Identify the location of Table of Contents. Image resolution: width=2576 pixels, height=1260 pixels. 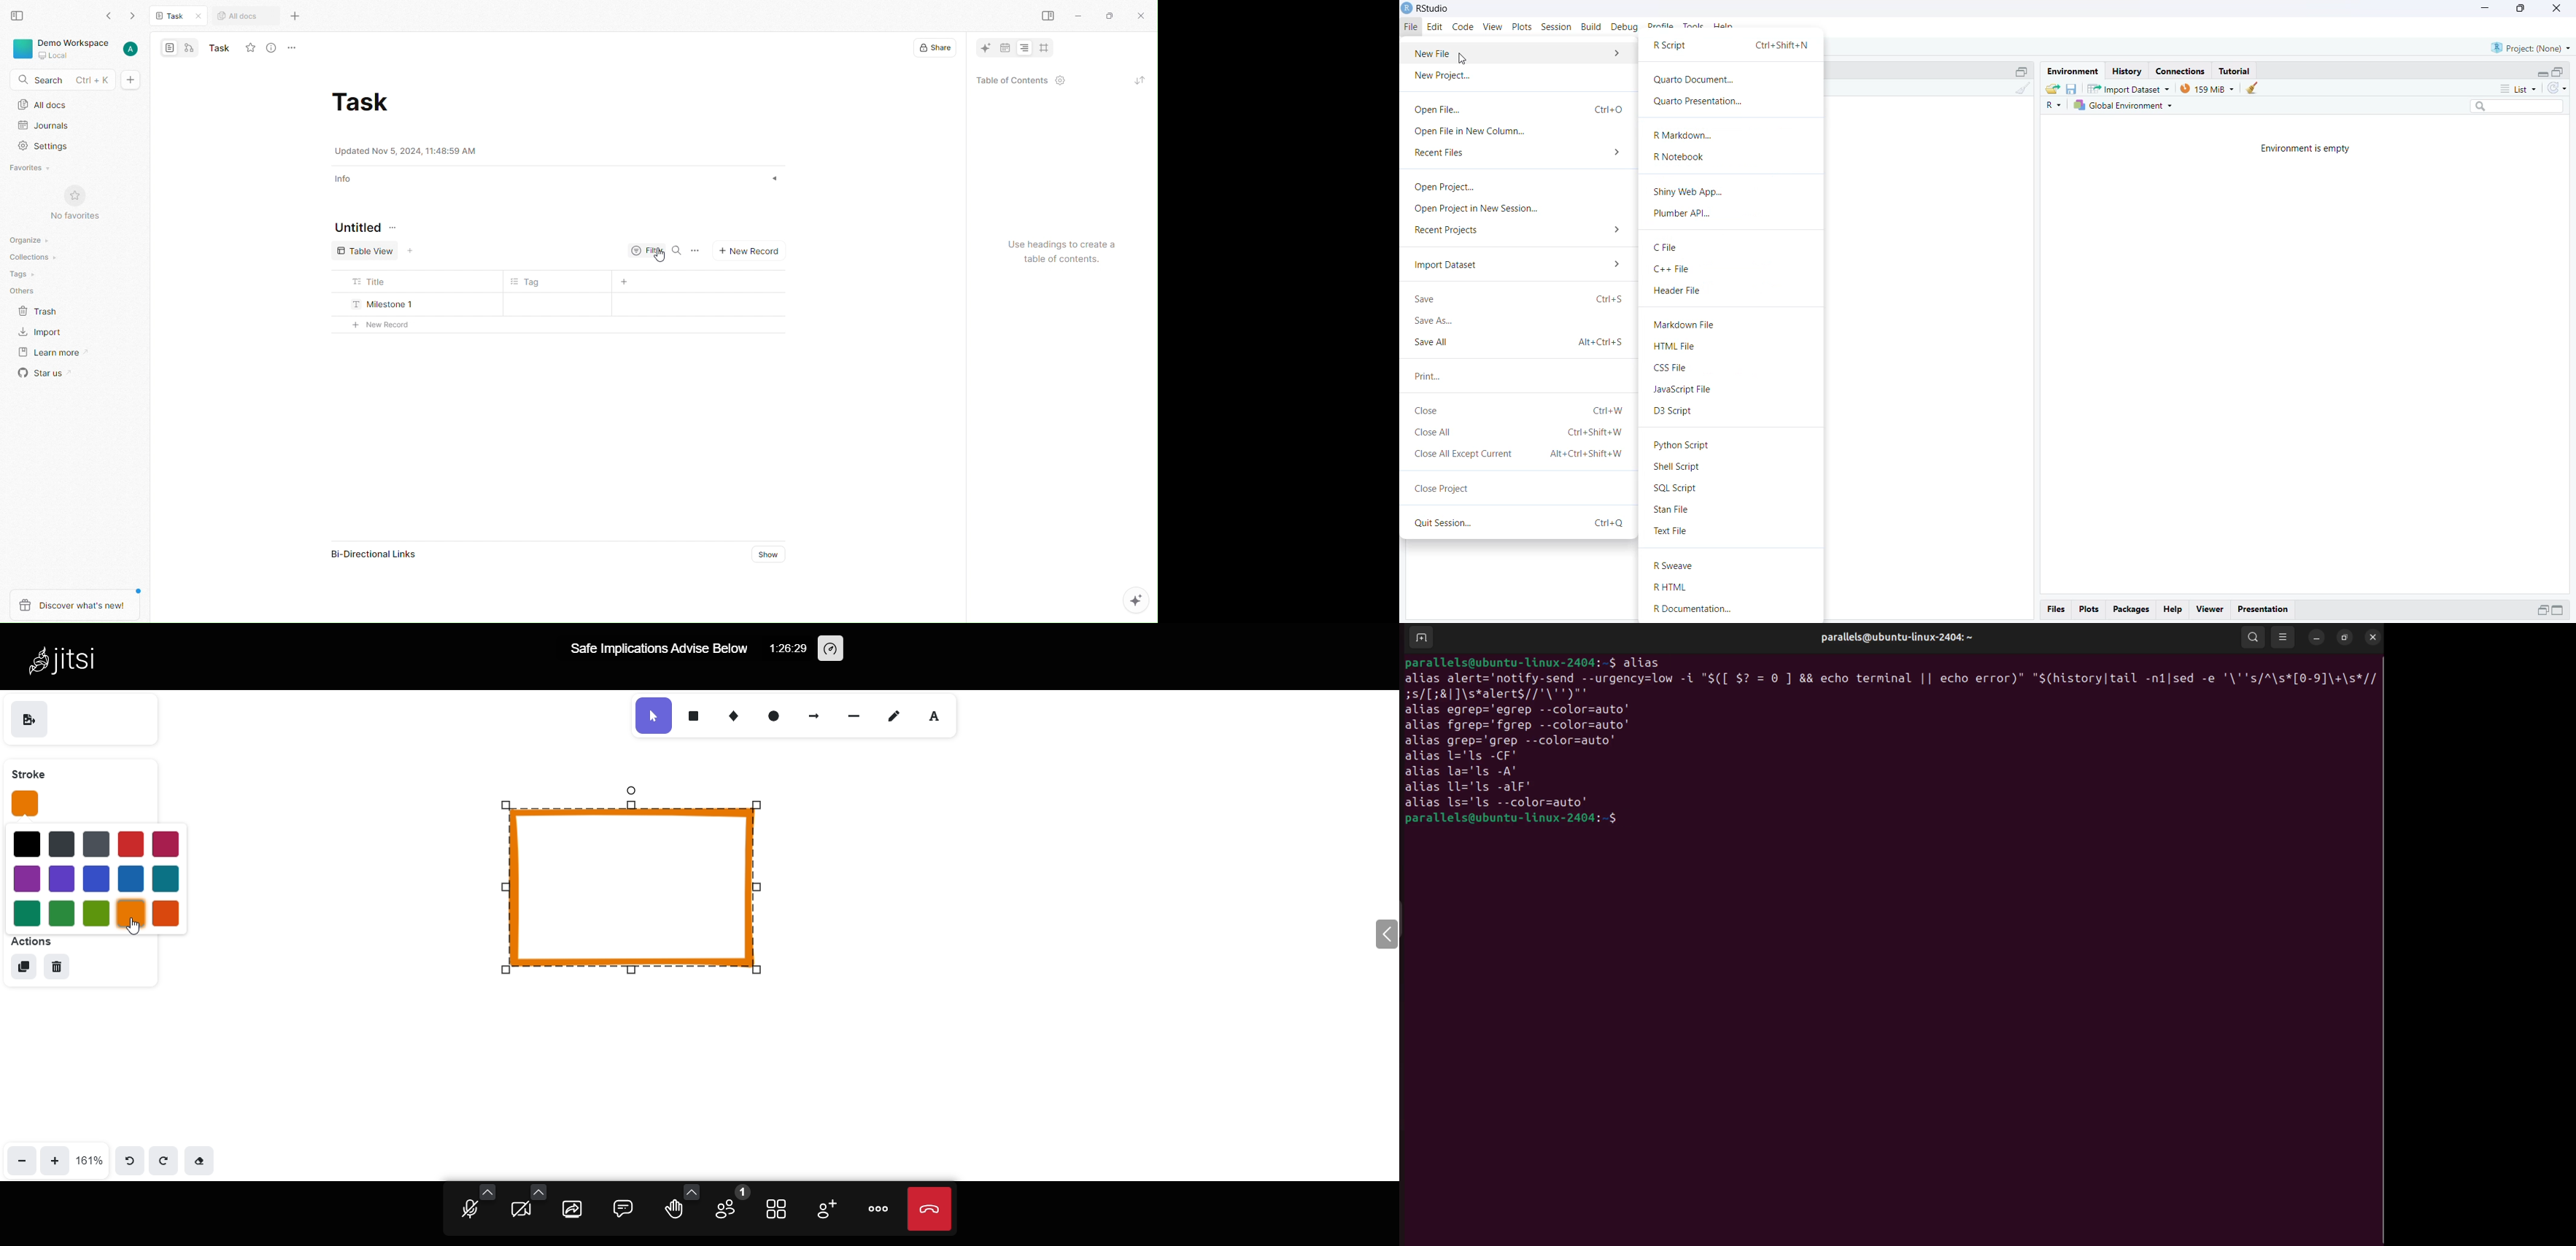
(1018, 81).